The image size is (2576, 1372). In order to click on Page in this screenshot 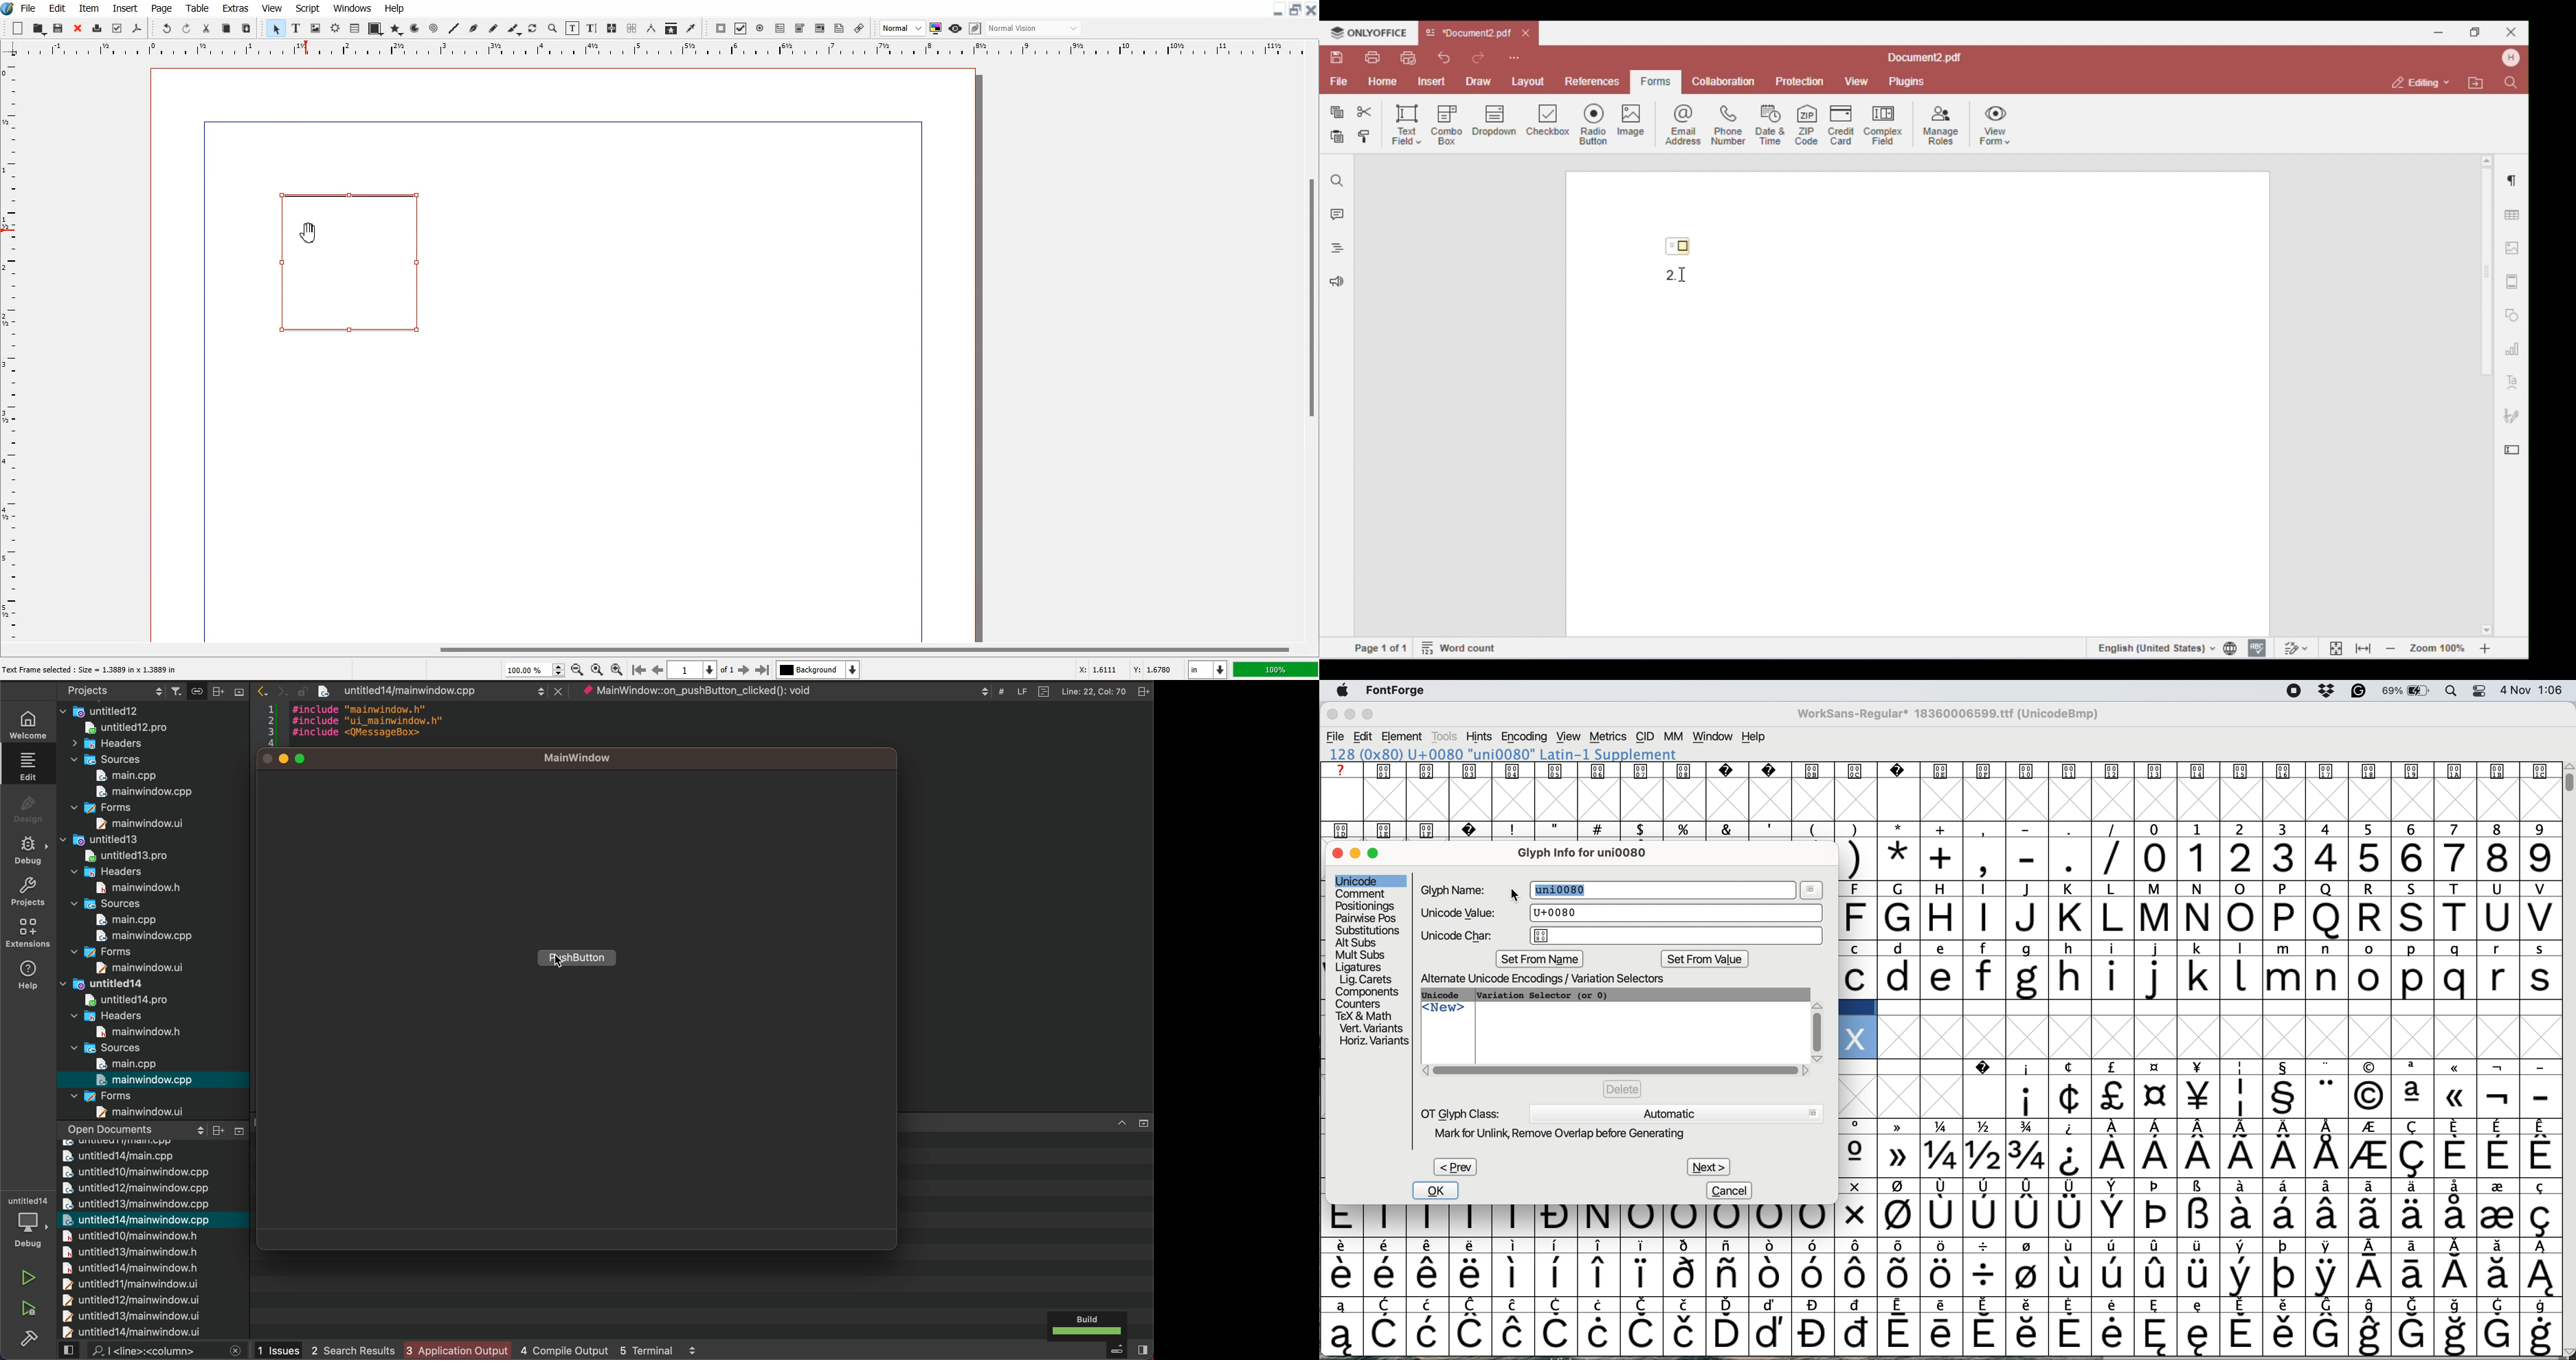, I will do `click(161, 8)`.